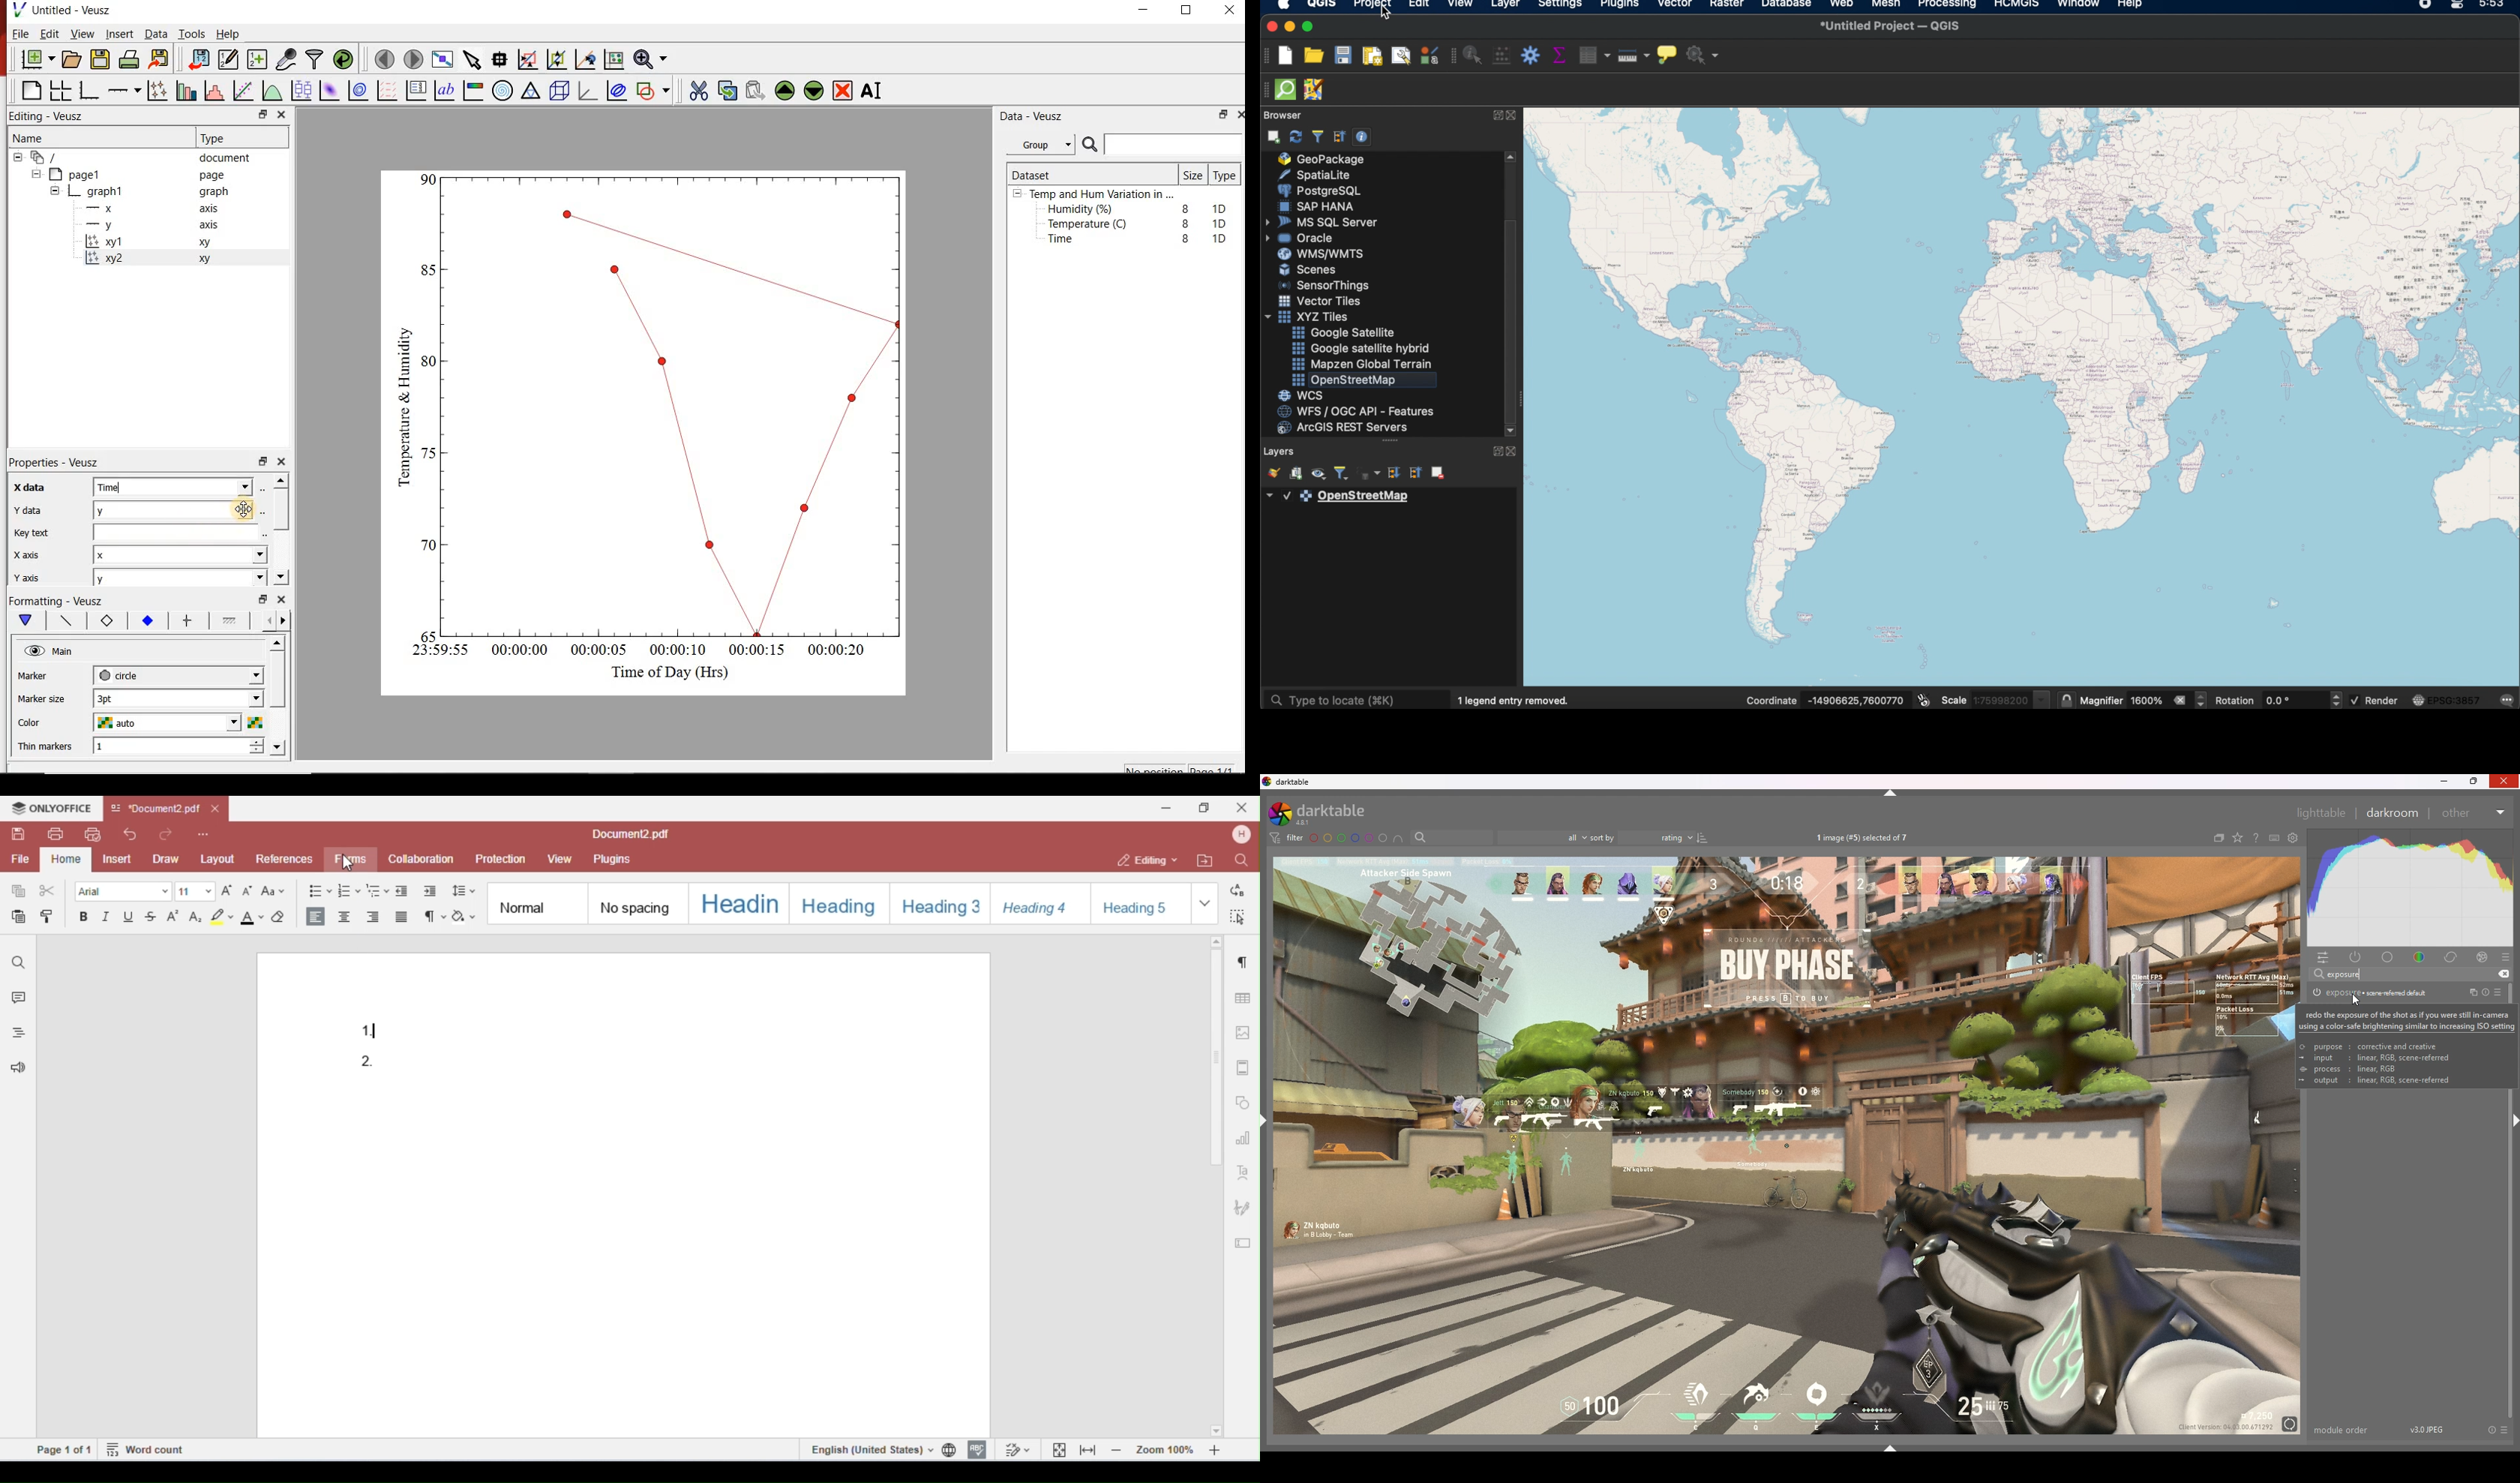  What do you see at coordinates (73, 653) in the screenshot?
I see `Main` at bounding box center [73, 653].